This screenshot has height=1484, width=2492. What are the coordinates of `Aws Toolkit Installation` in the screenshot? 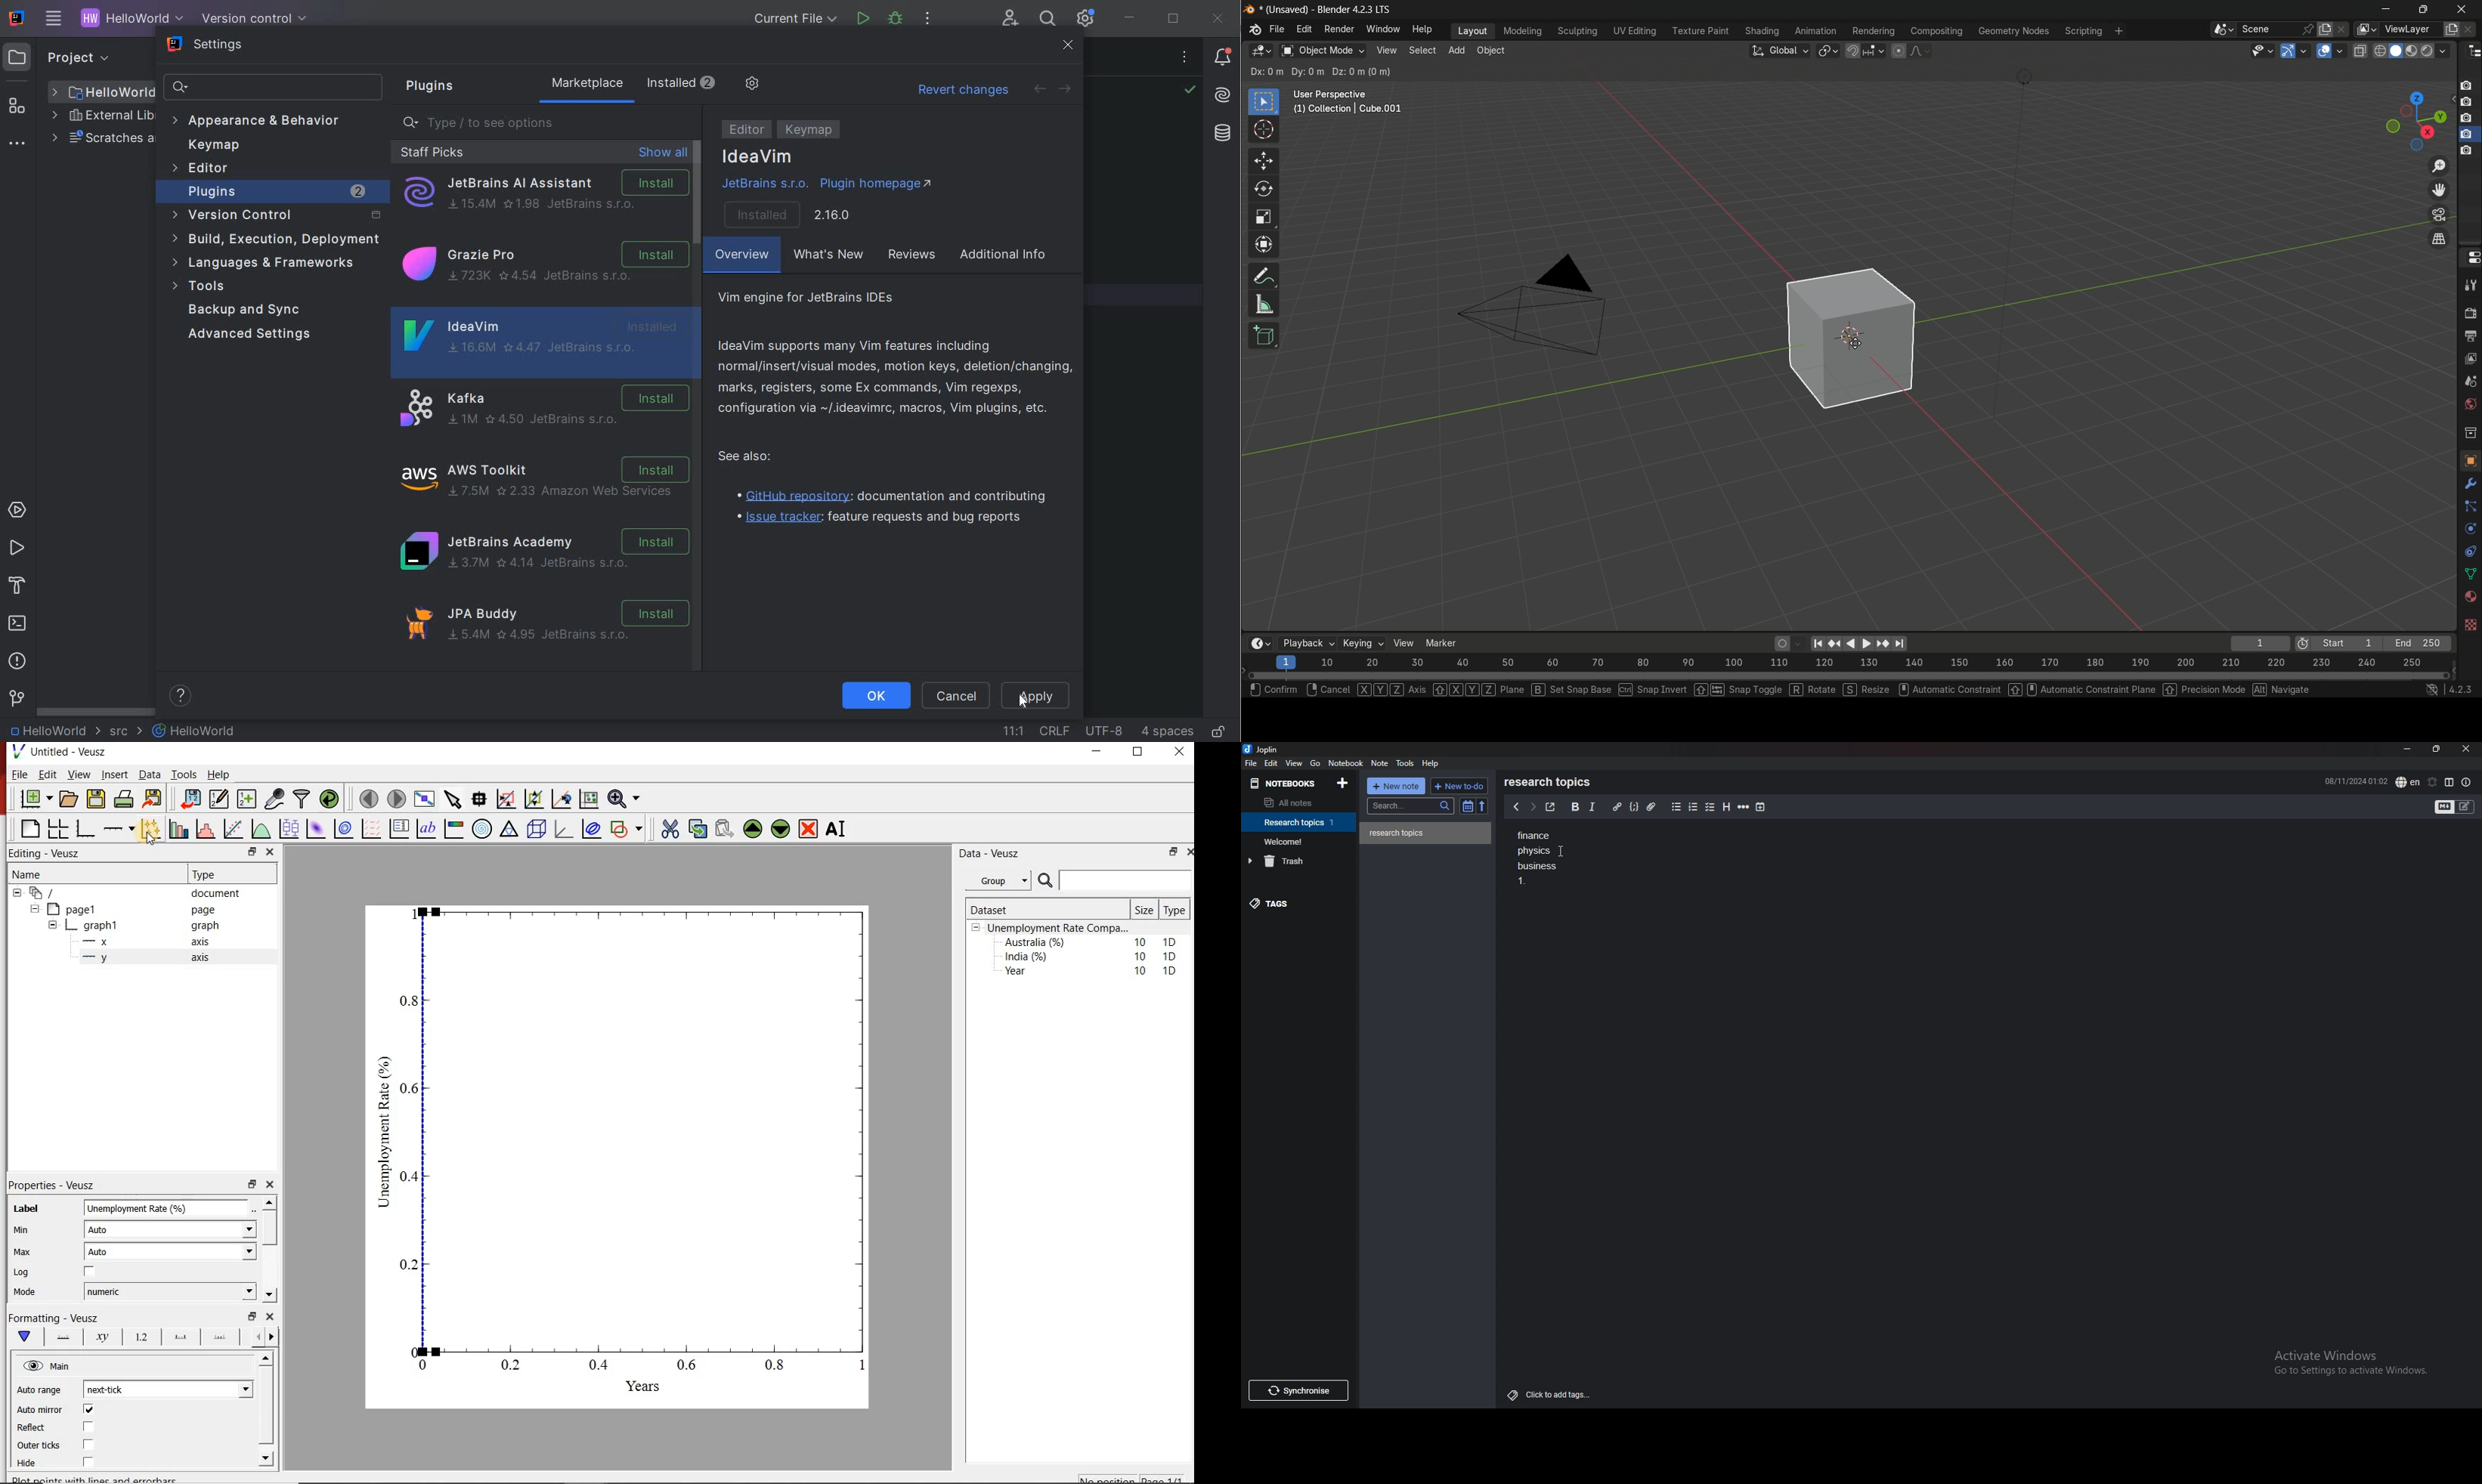 It's located at (547, 480).